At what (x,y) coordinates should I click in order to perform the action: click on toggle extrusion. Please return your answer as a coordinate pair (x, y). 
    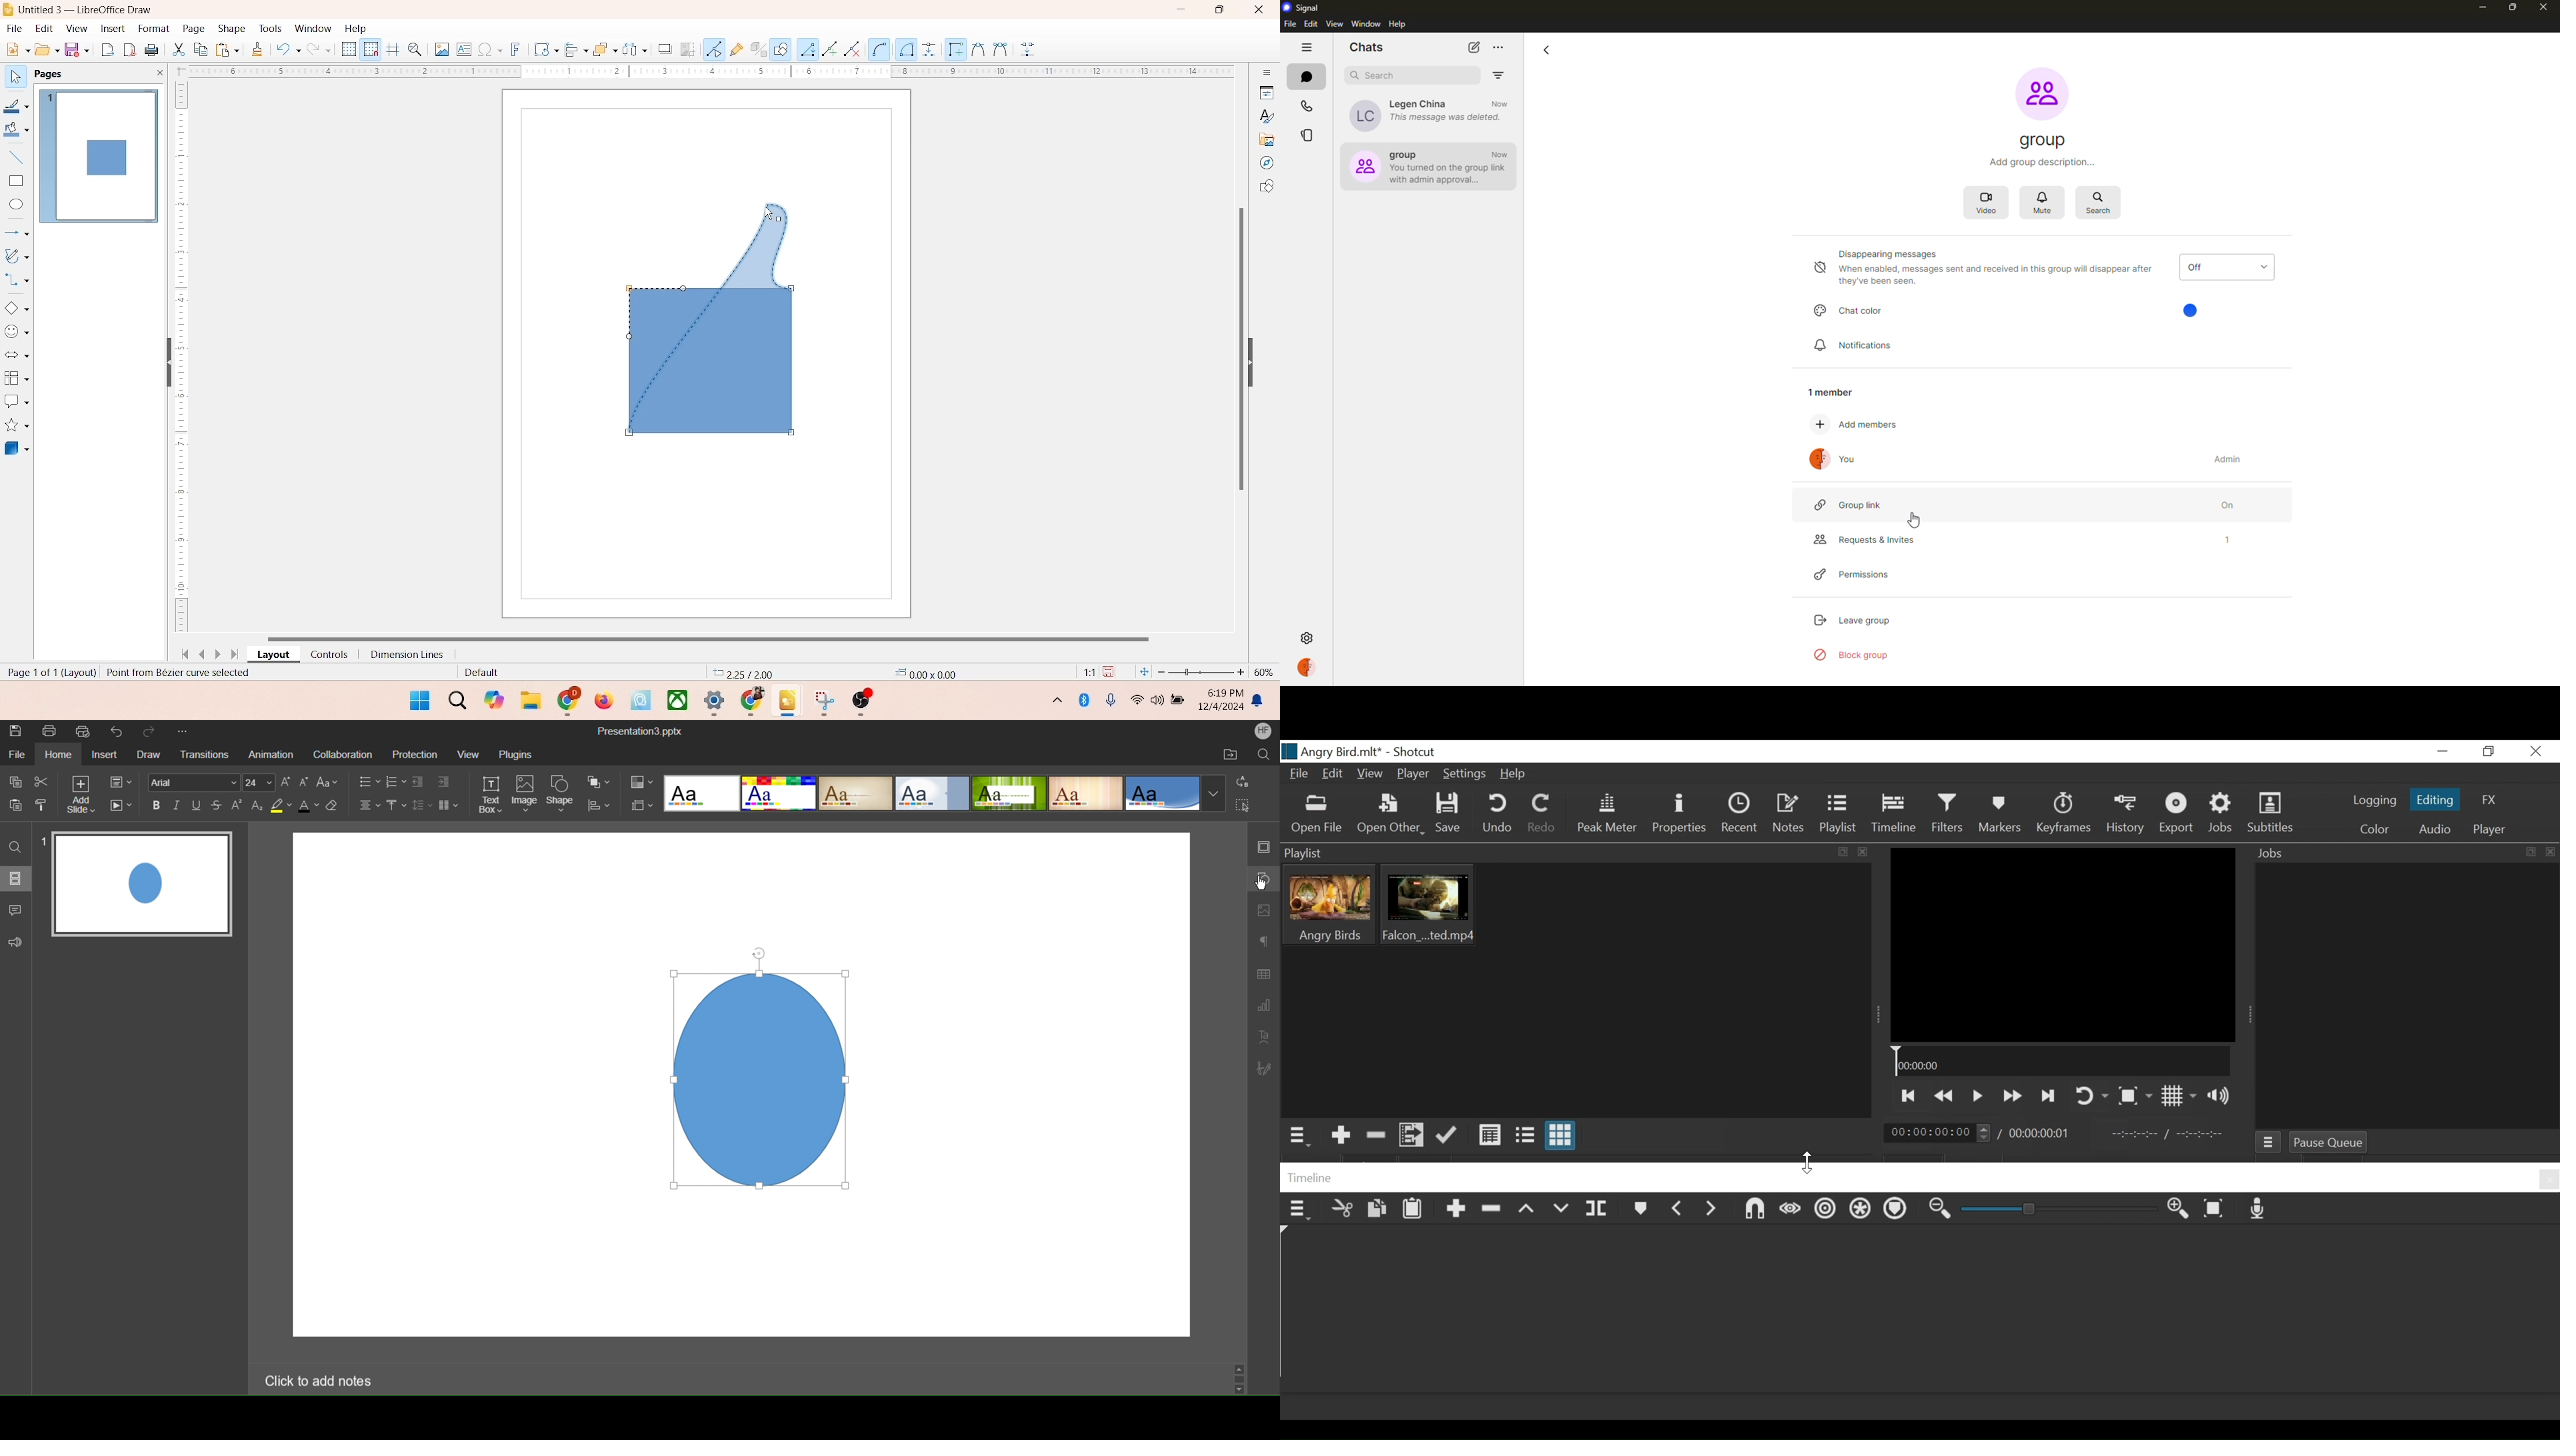
    Looking at the image, I should click on (753, 50).